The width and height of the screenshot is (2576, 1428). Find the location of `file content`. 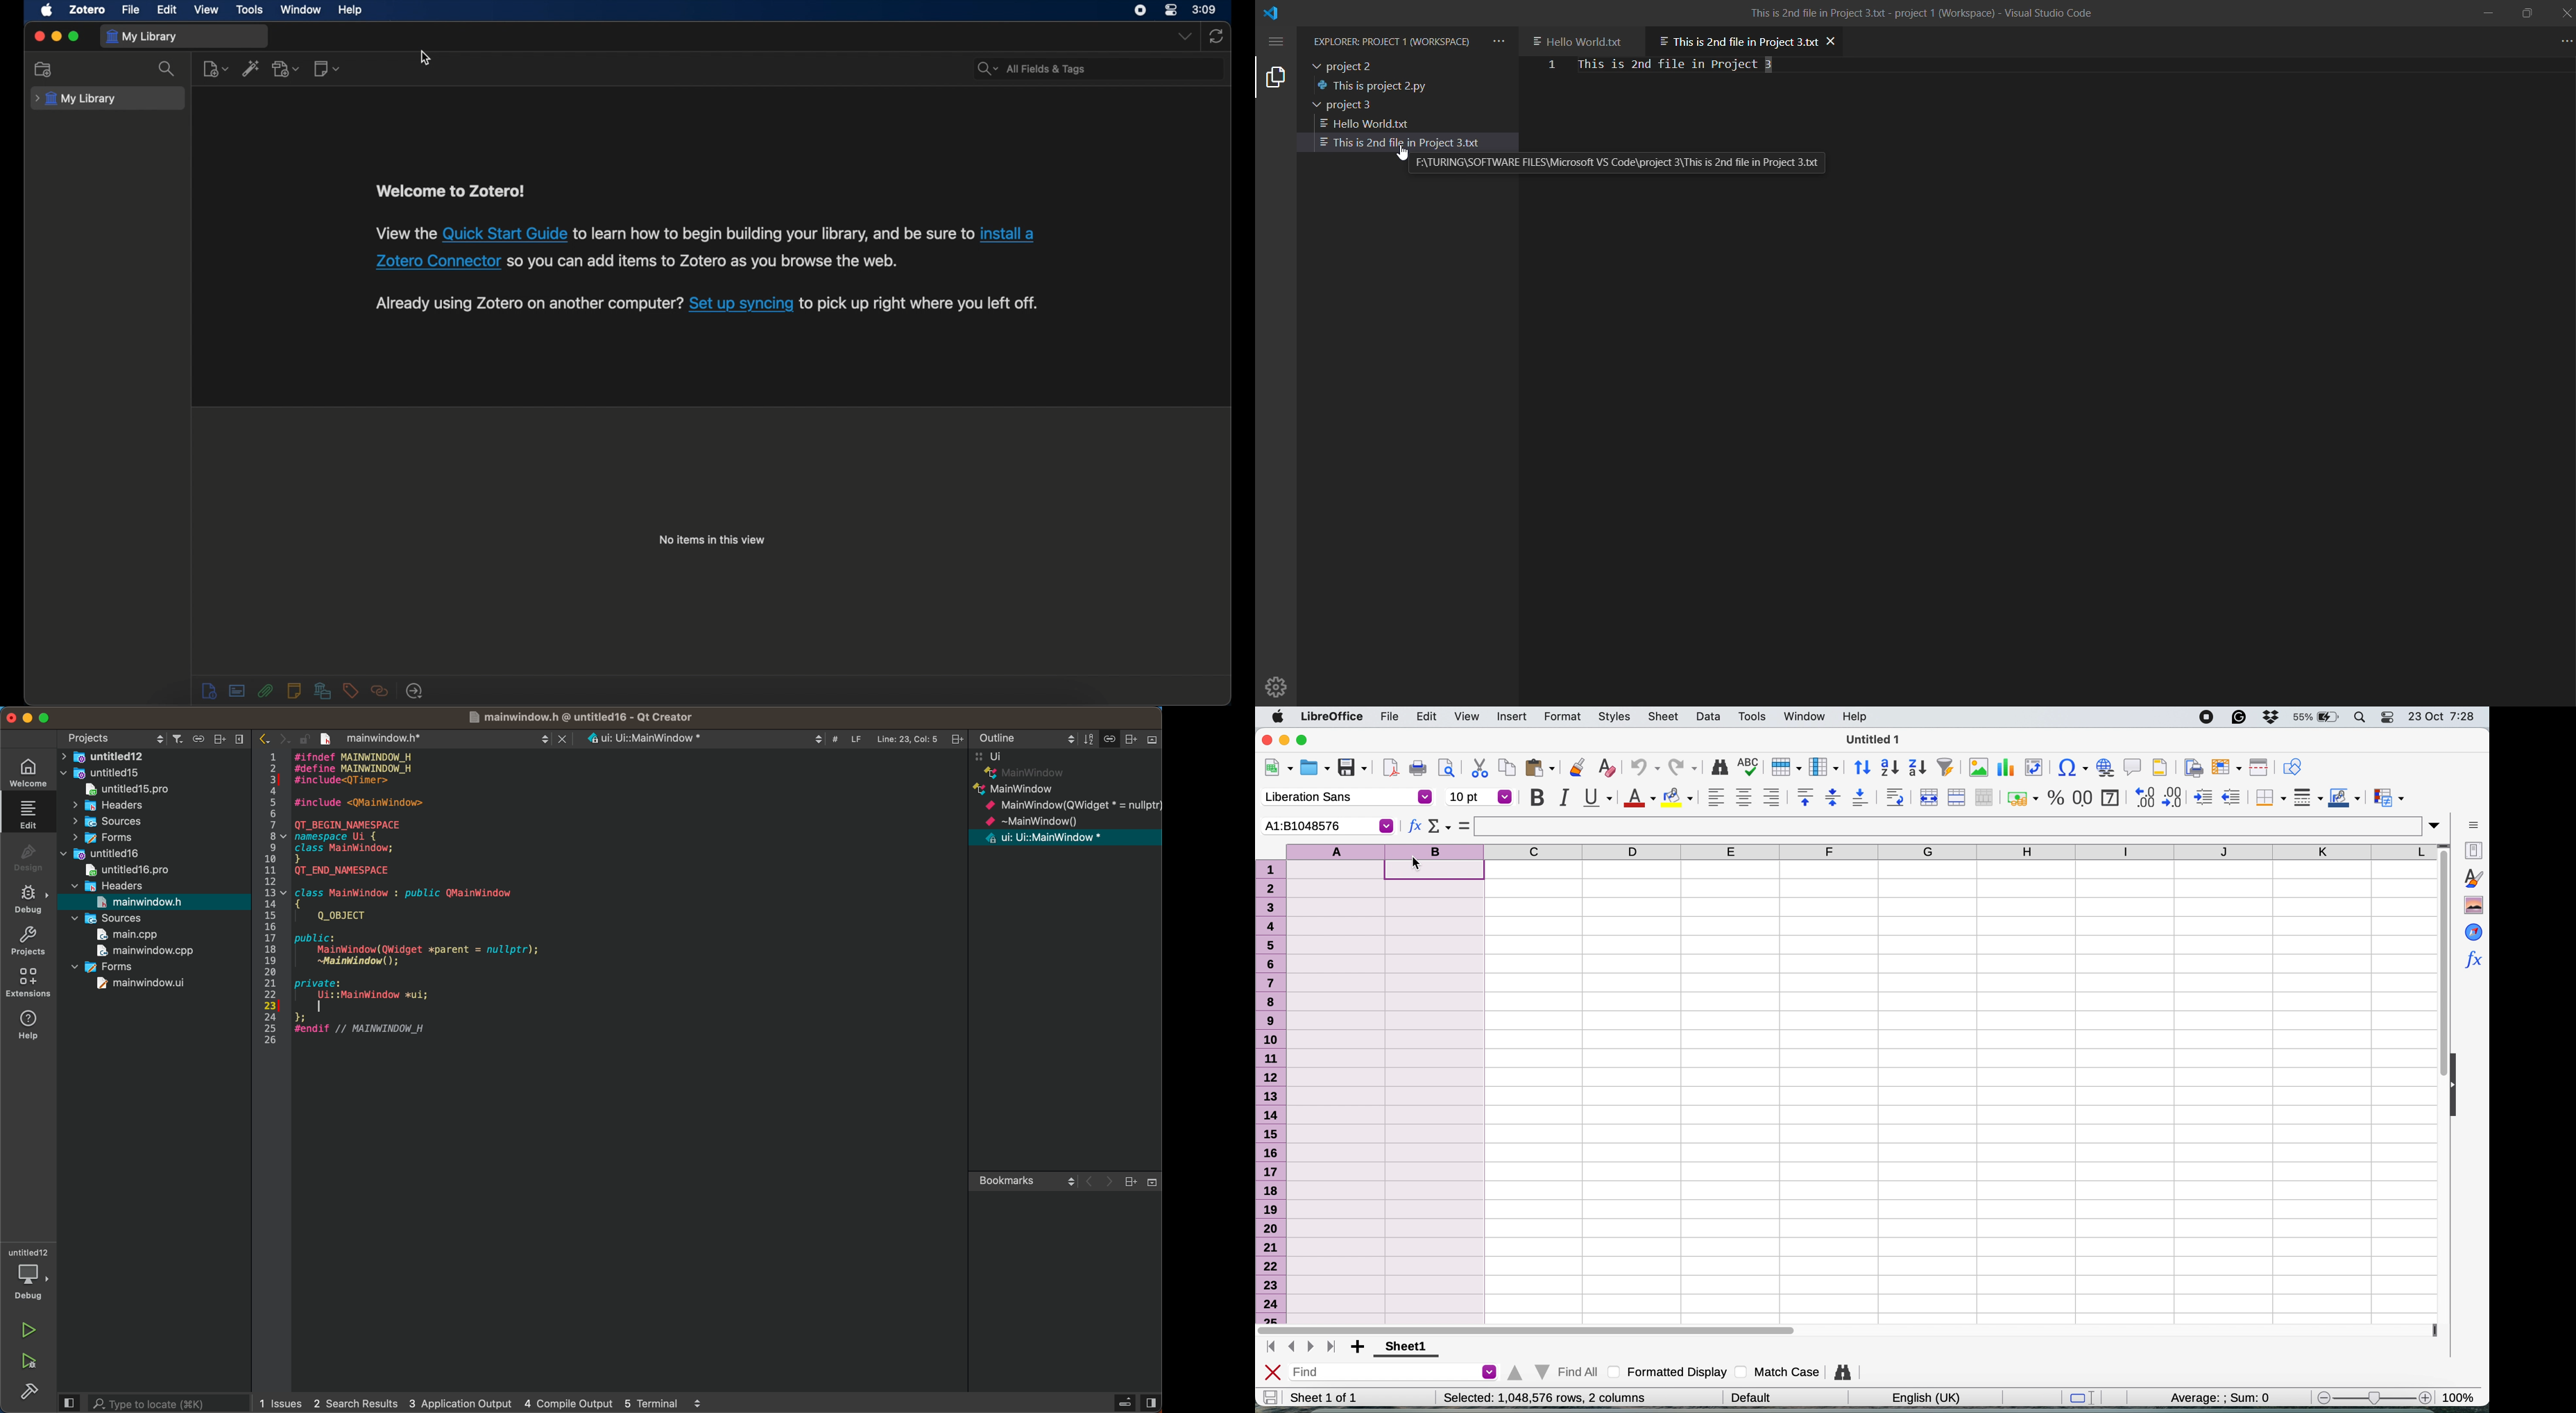

file content is located at coordinates (1701, 65).